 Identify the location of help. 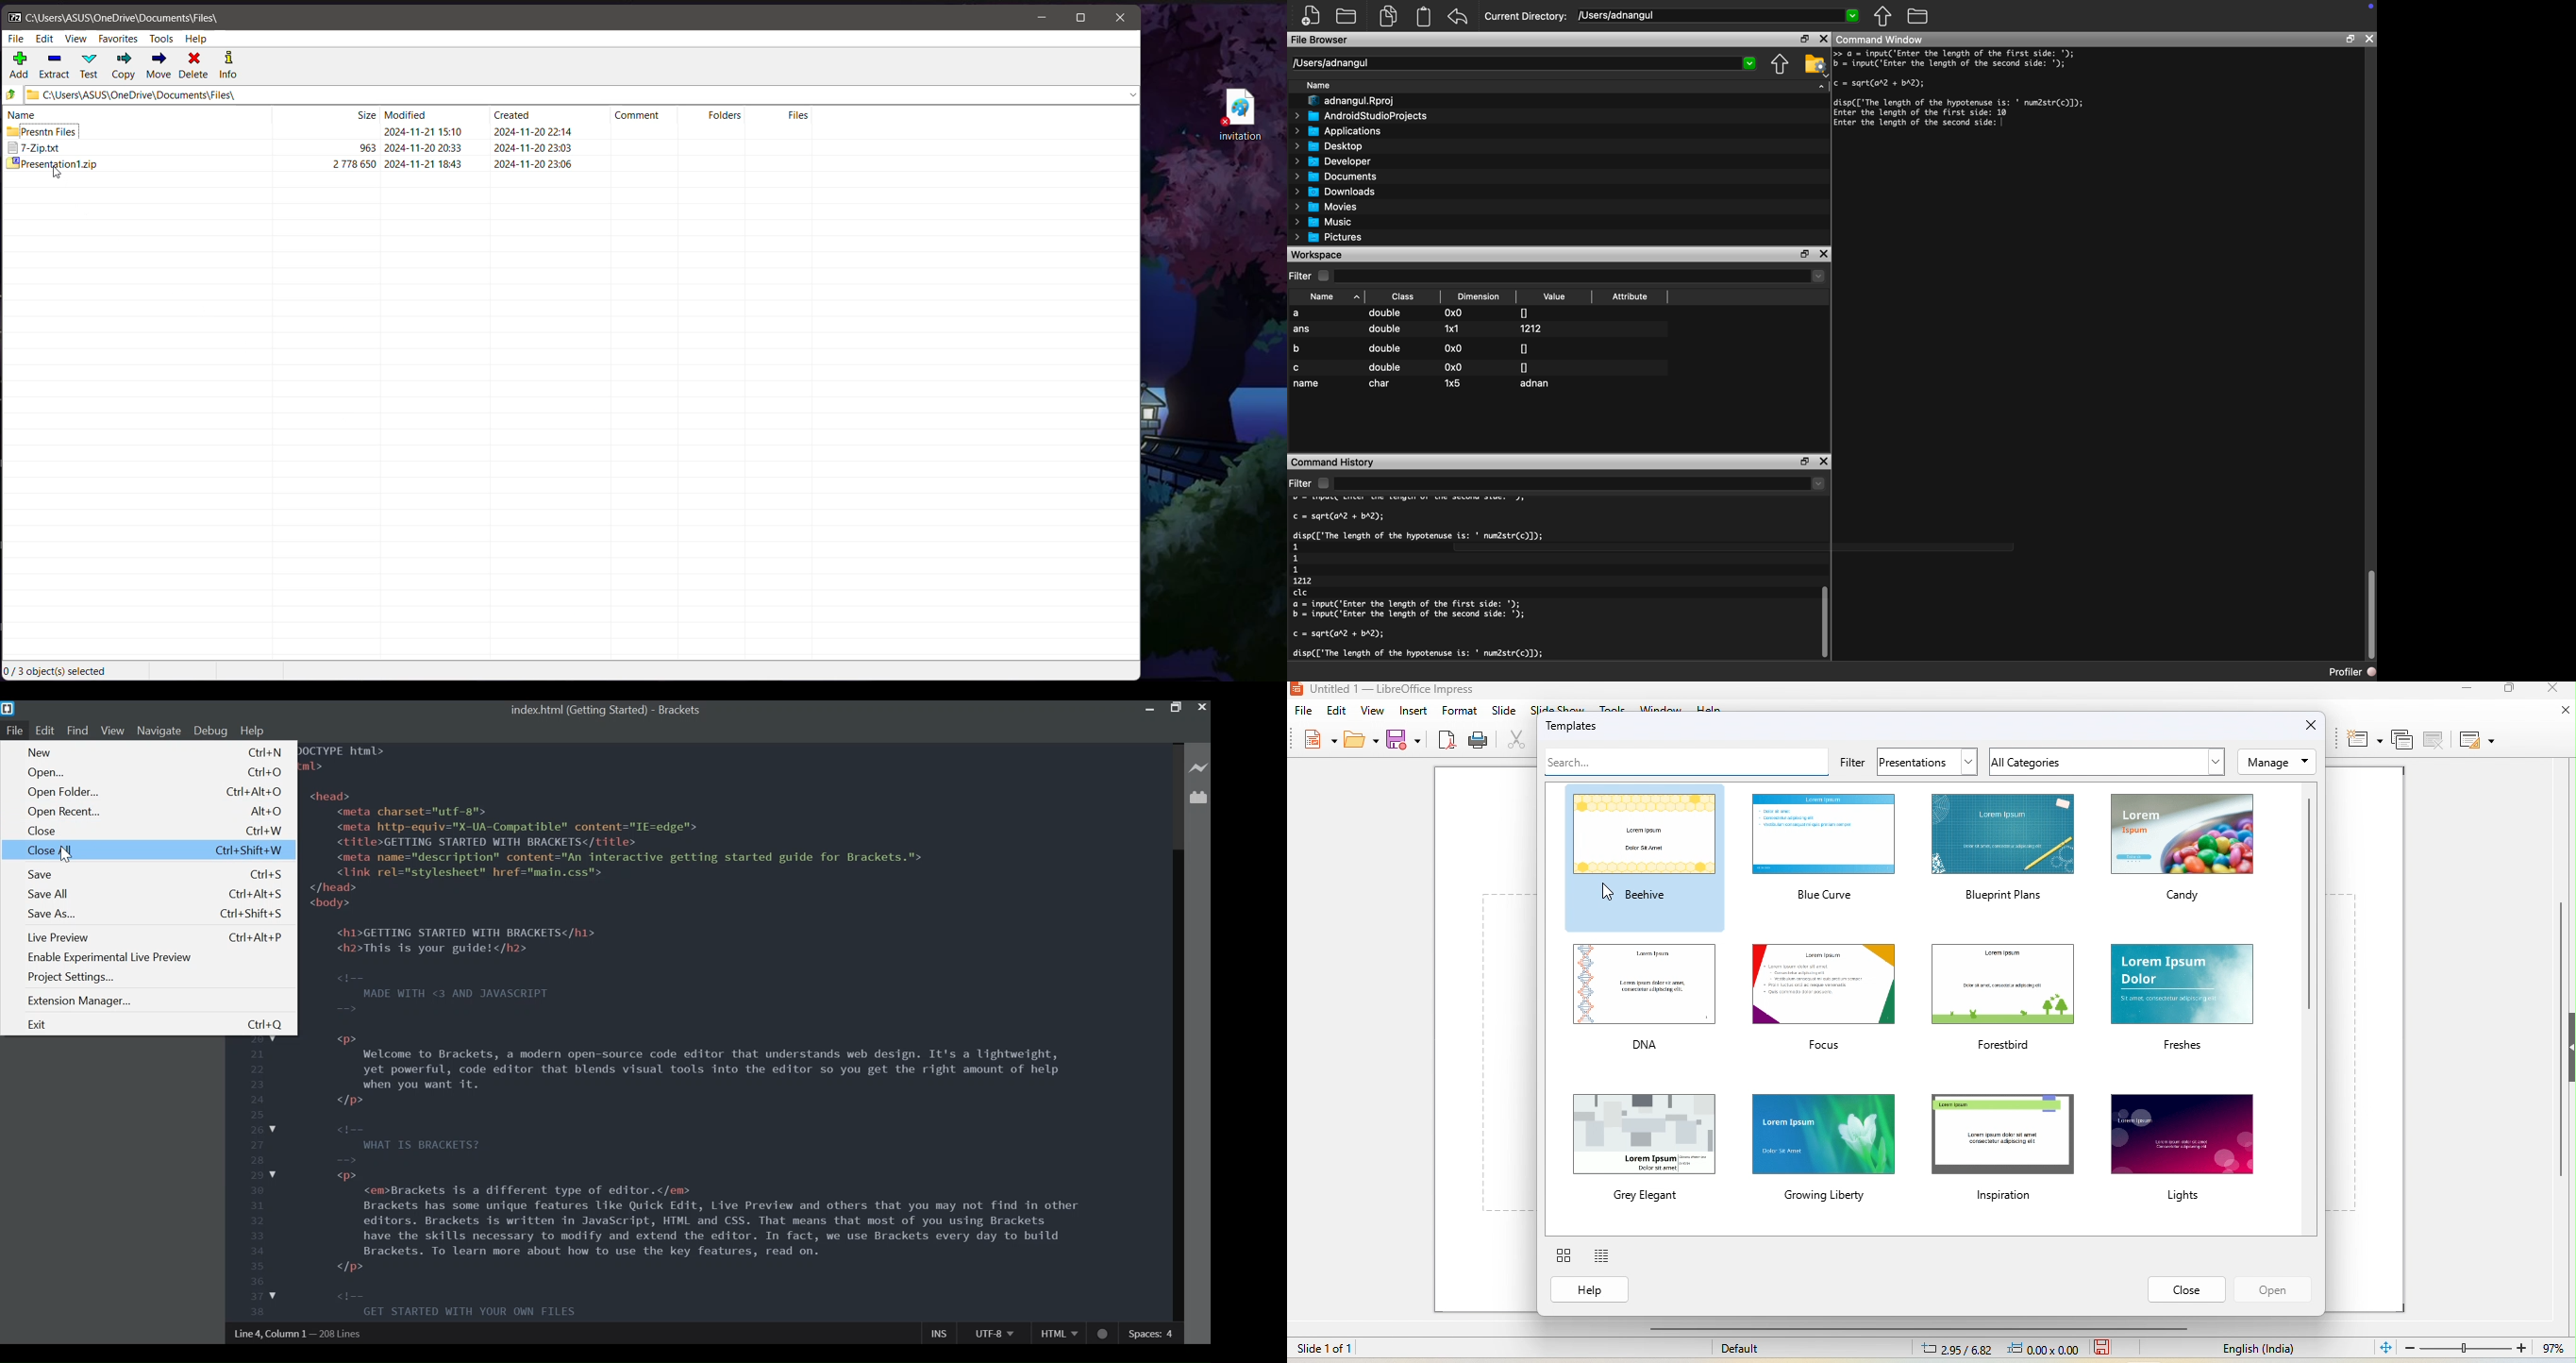
(1714, 708).